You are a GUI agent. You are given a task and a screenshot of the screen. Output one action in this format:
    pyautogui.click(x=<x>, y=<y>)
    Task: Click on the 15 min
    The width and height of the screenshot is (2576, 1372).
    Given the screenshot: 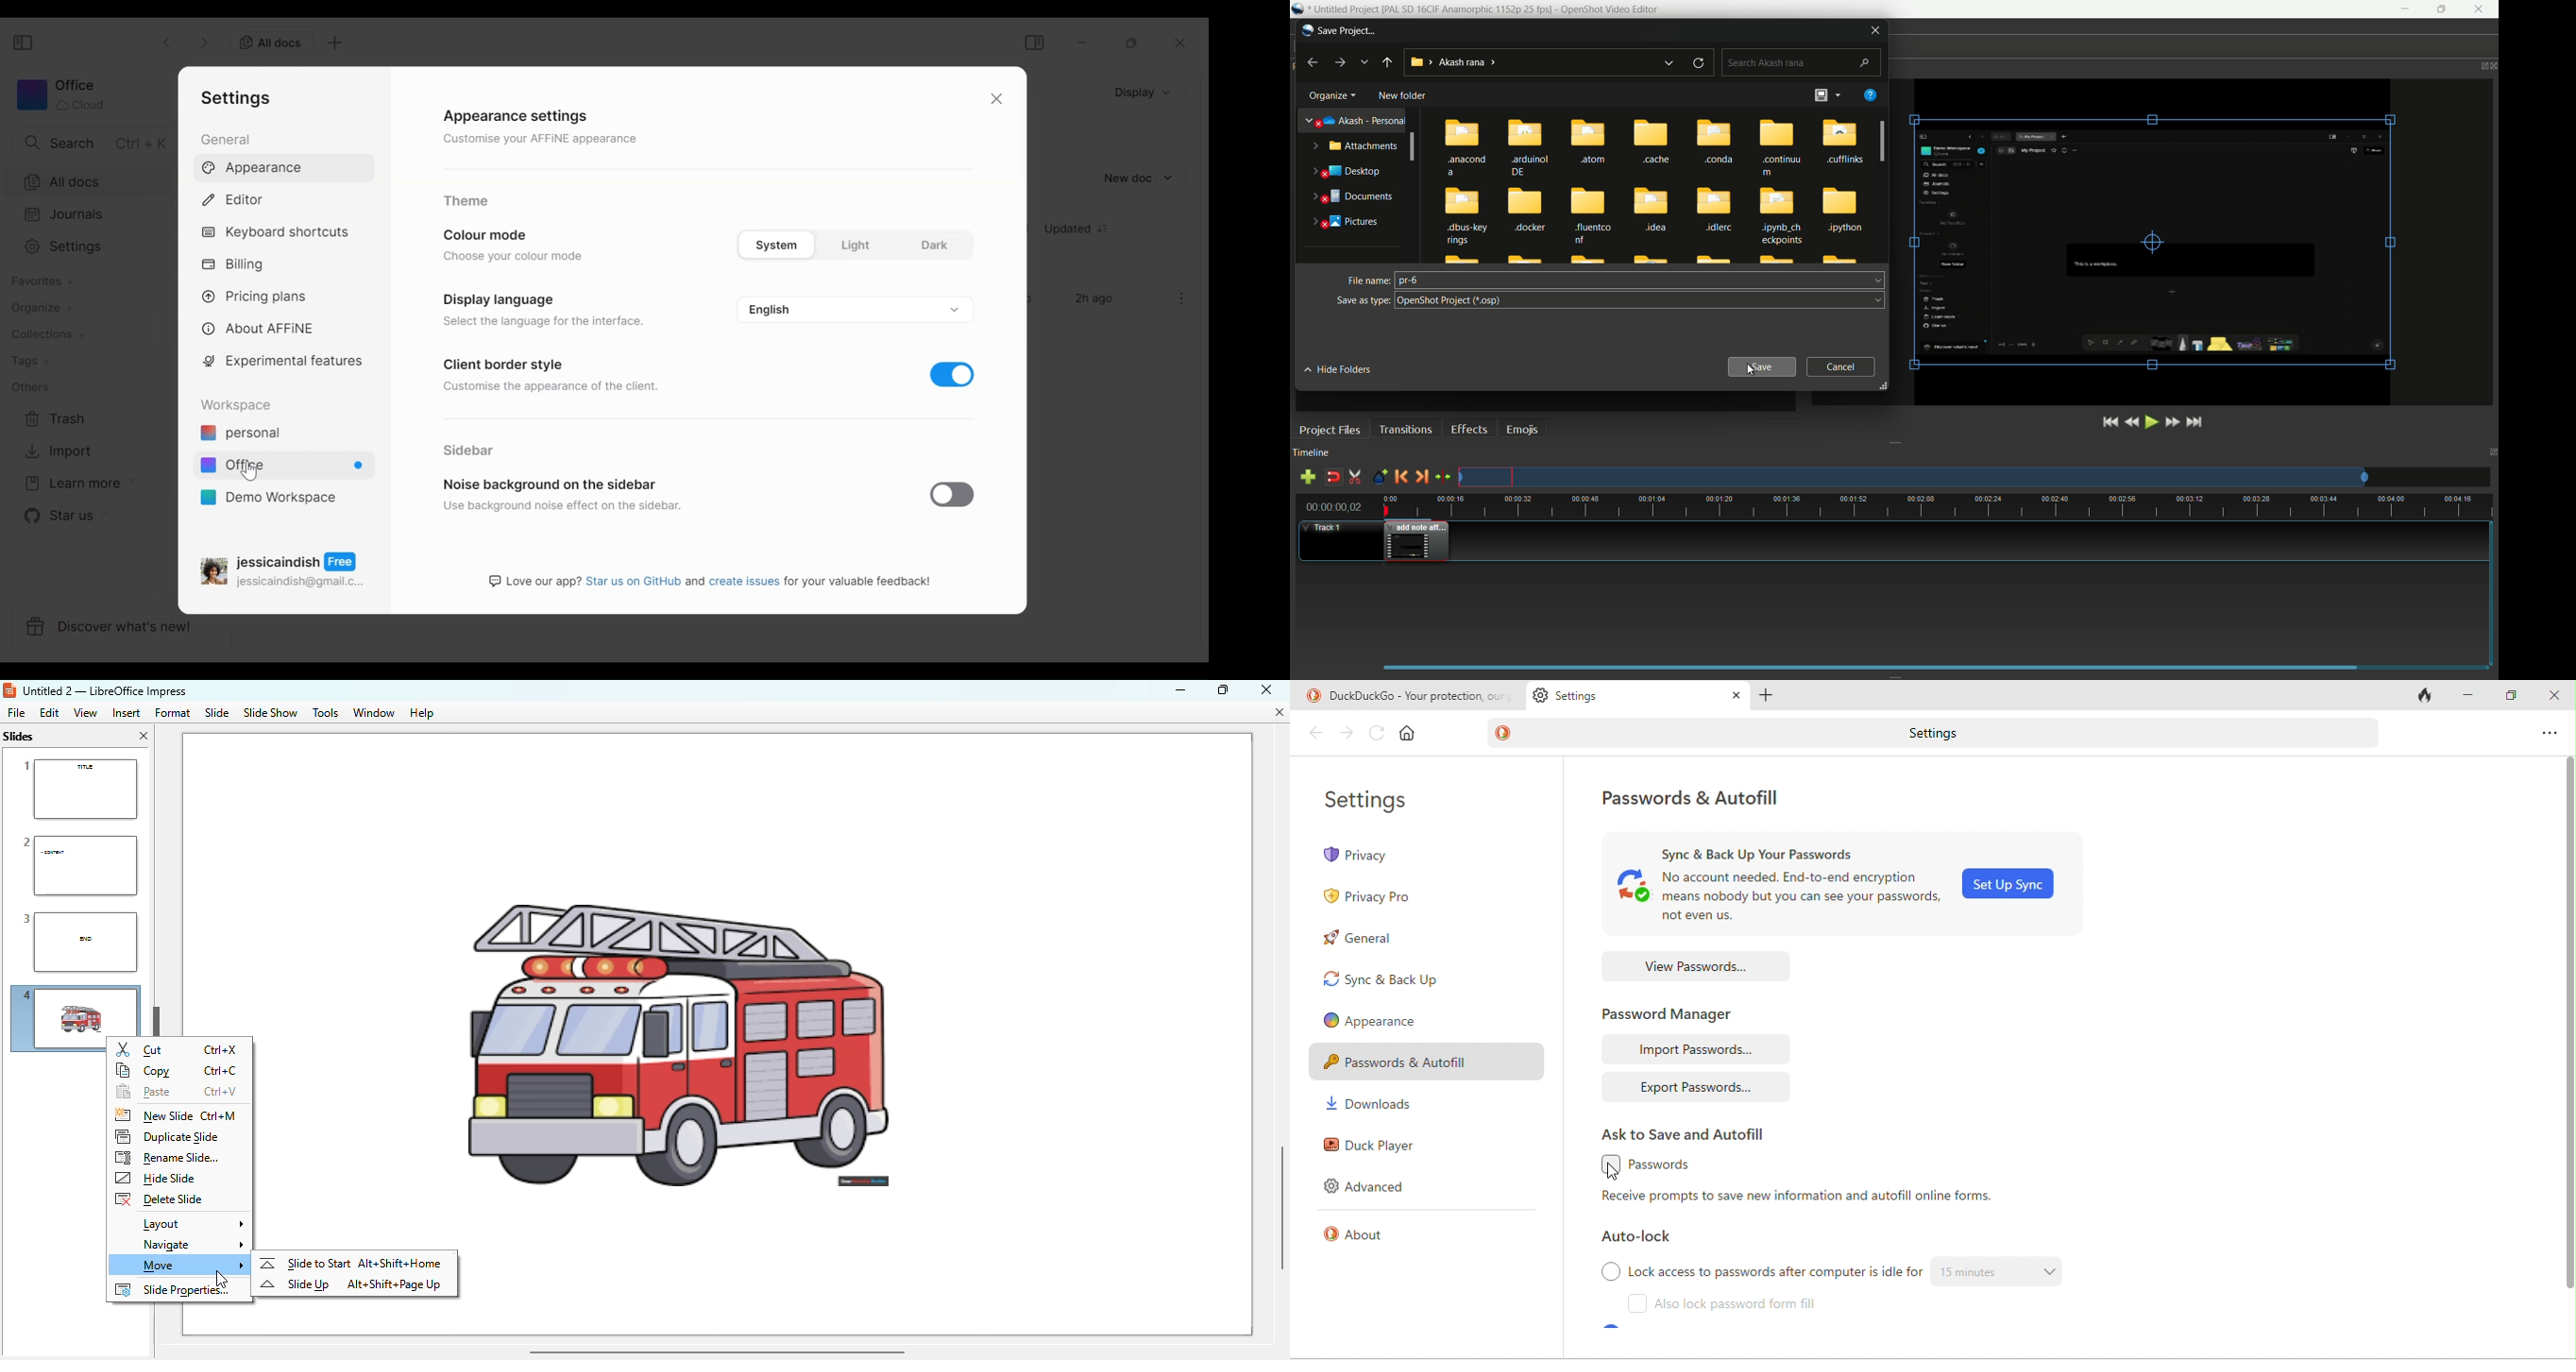 What is the action you would take?
    pyautogui.click(x=2005, y=1271)
    